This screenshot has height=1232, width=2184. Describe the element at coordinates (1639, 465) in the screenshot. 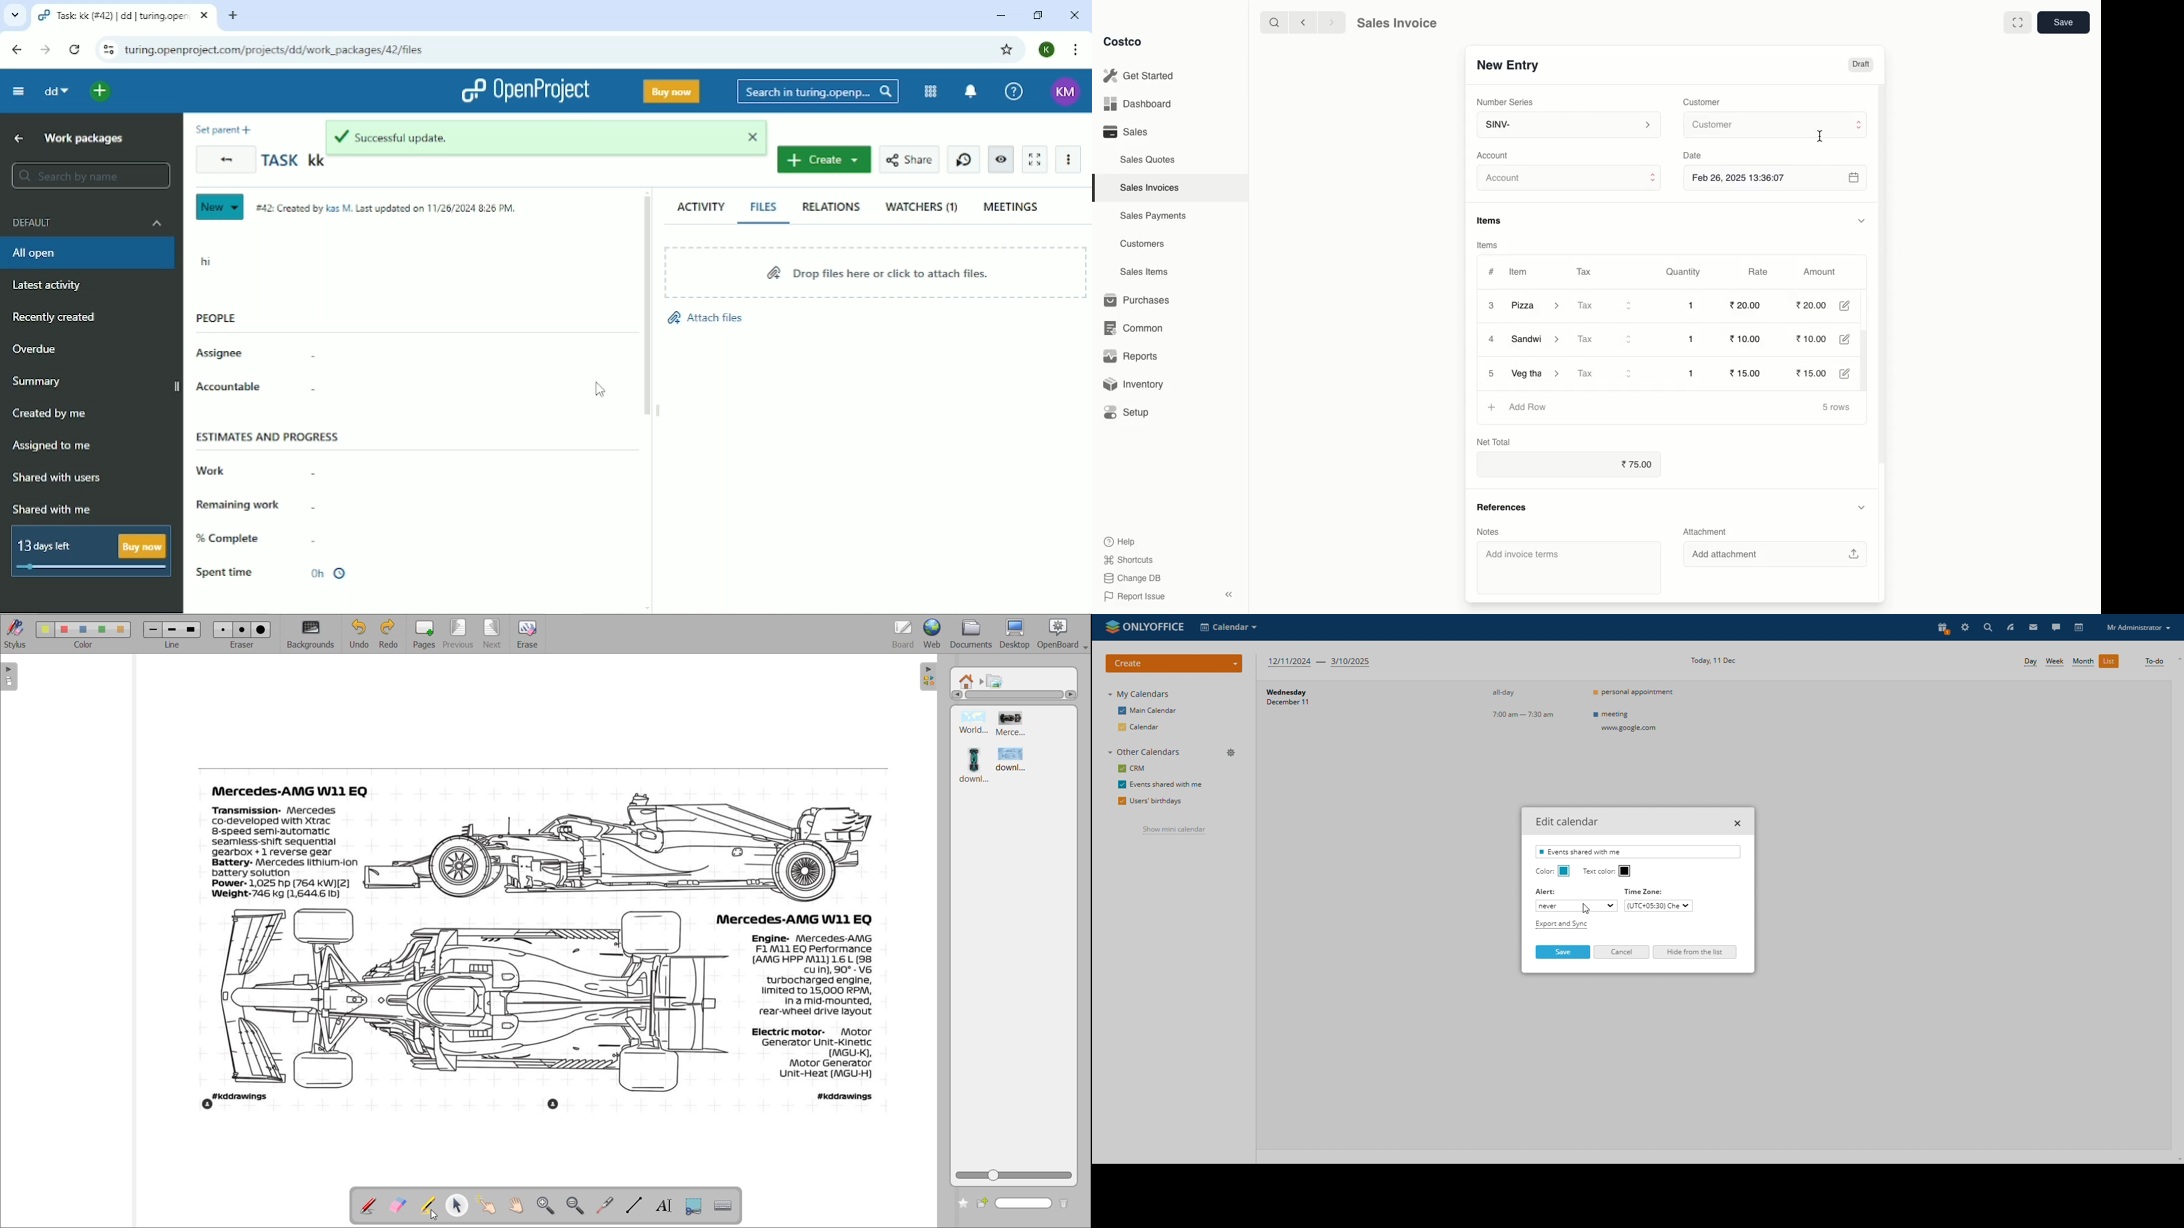

I see `75.00` at that location.